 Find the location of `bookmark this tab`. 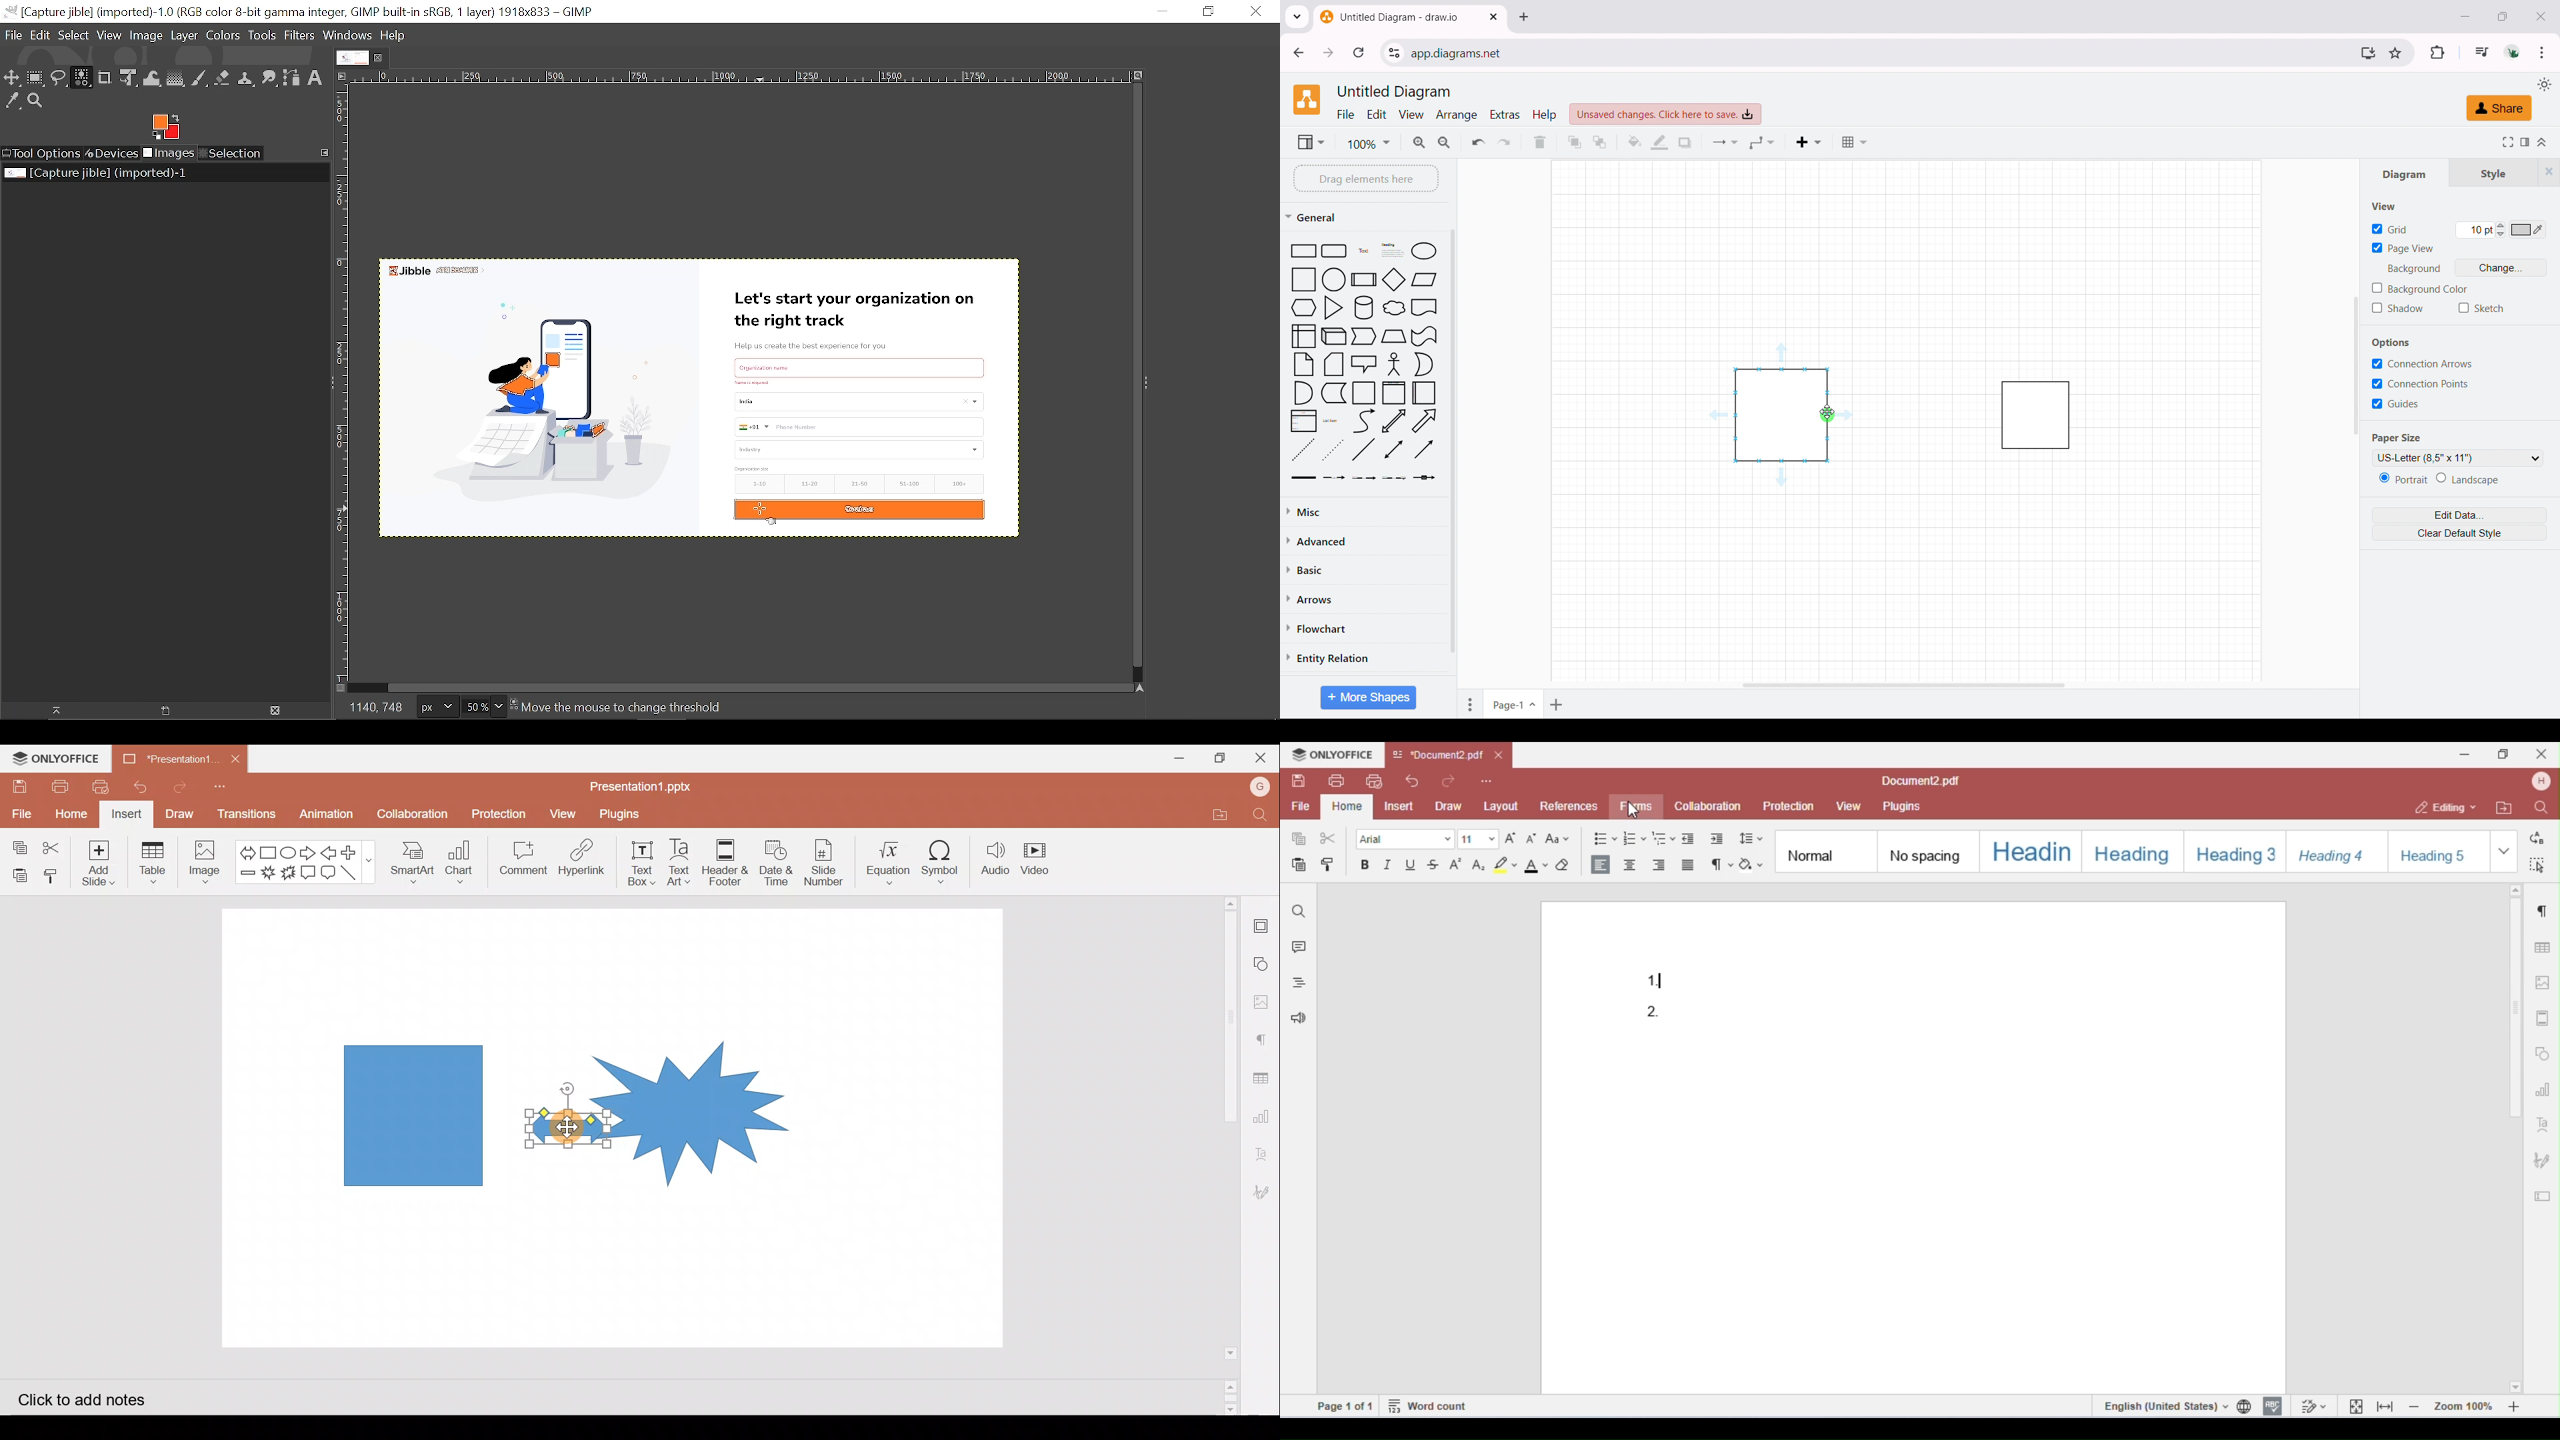

bookmark this tab is located at coordinates (2395, 53).